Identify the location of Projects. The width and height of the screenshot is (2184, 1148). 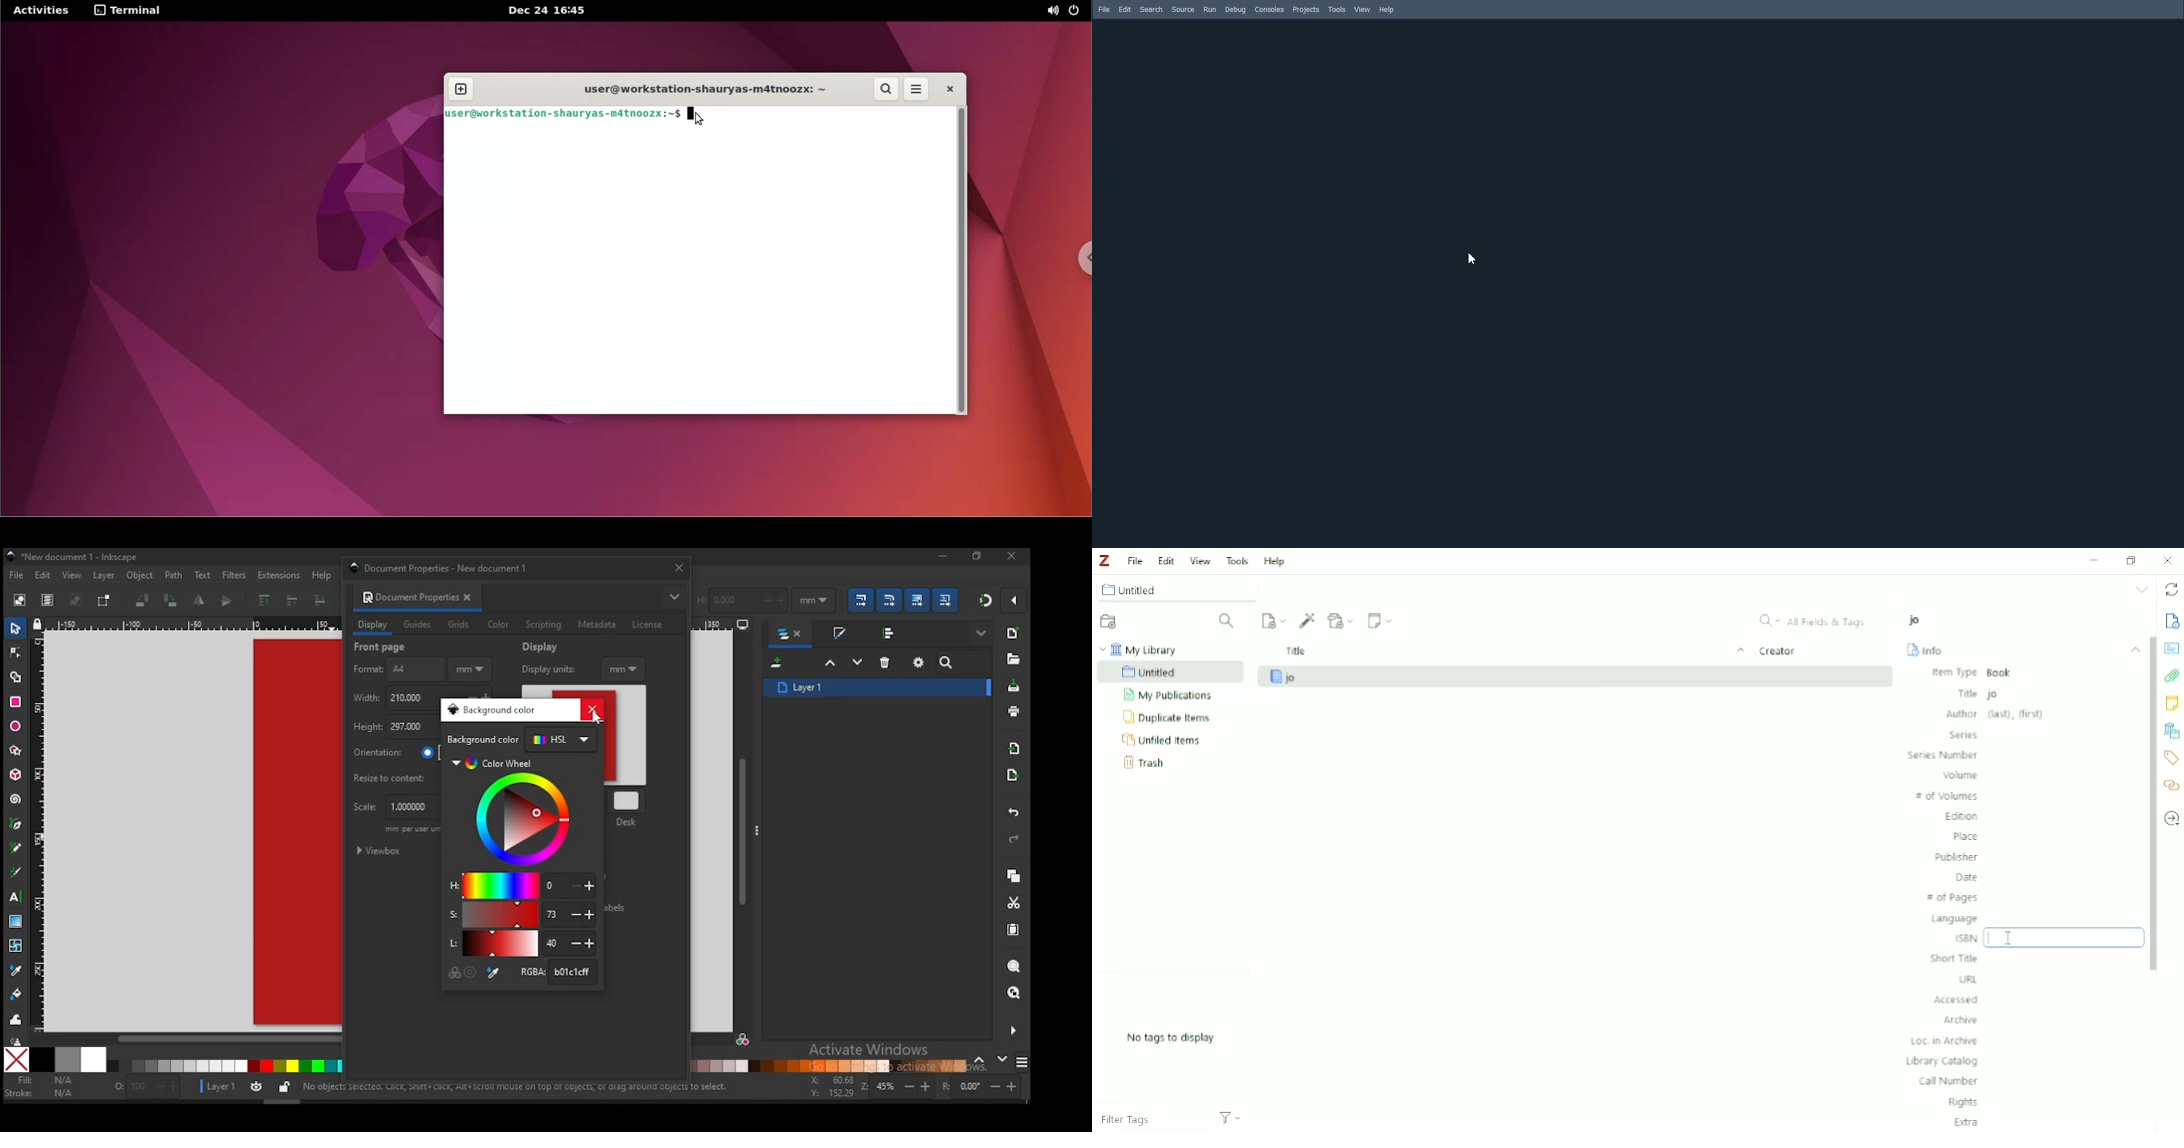
(1306, 10).